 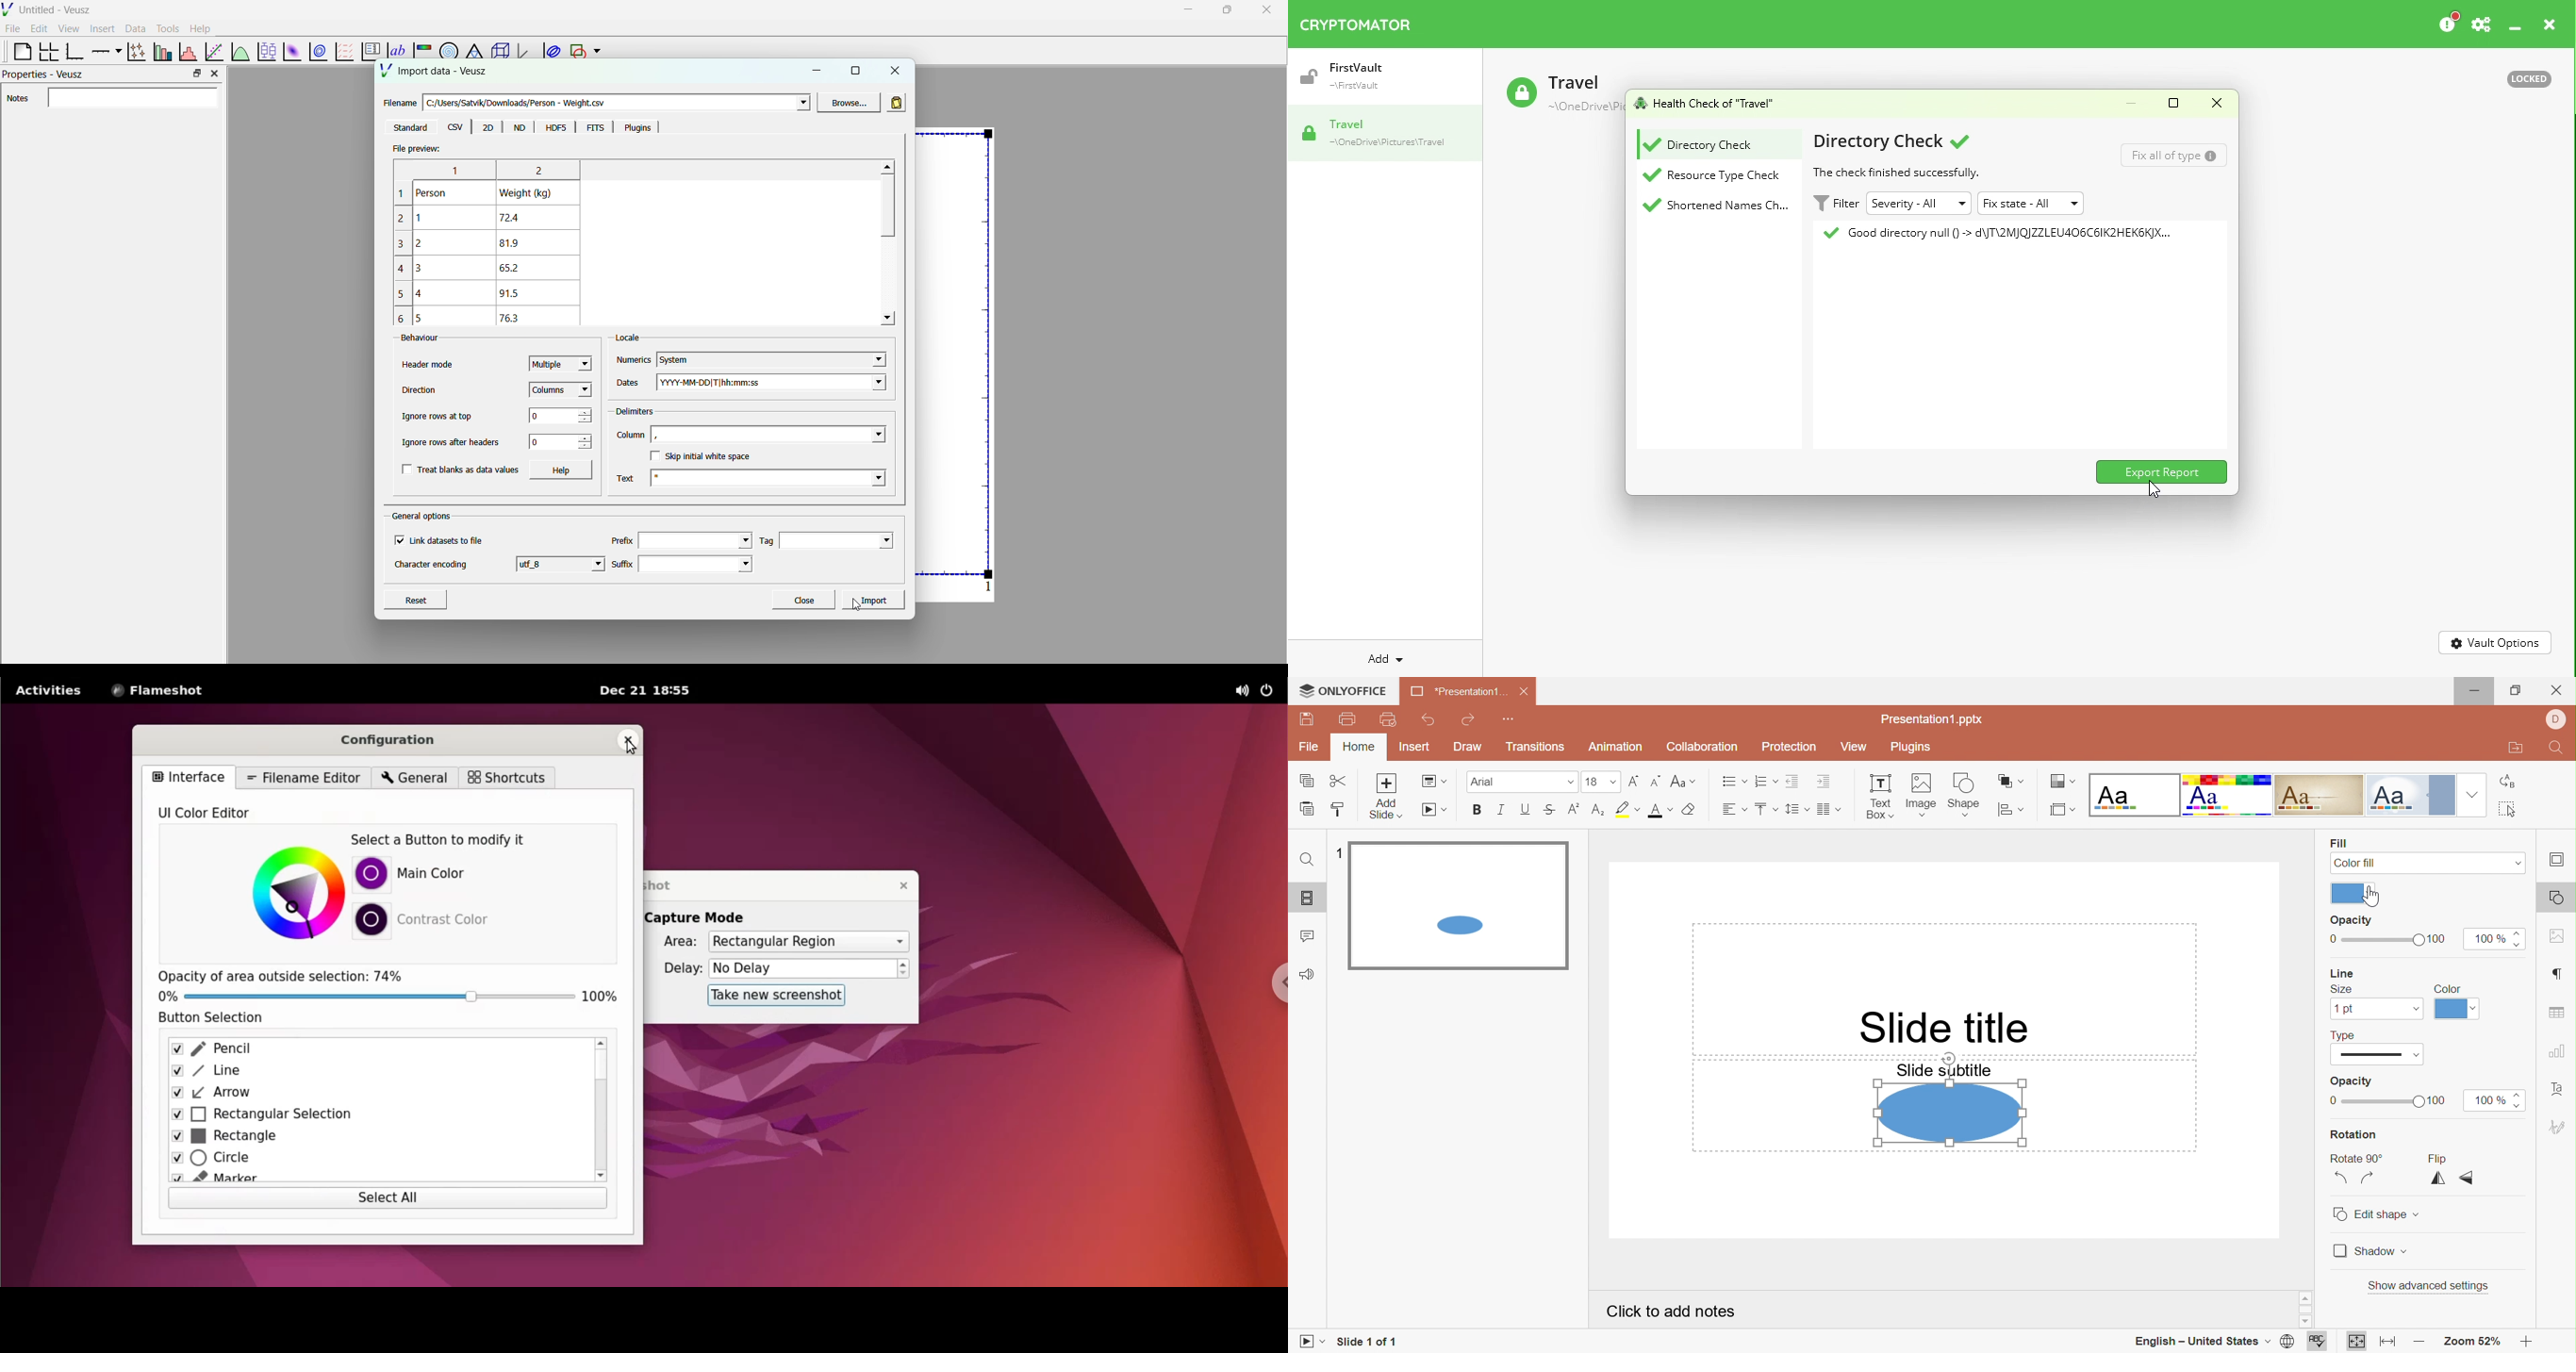 I want to click on Decrement font size, so click(x=1653, y=782).